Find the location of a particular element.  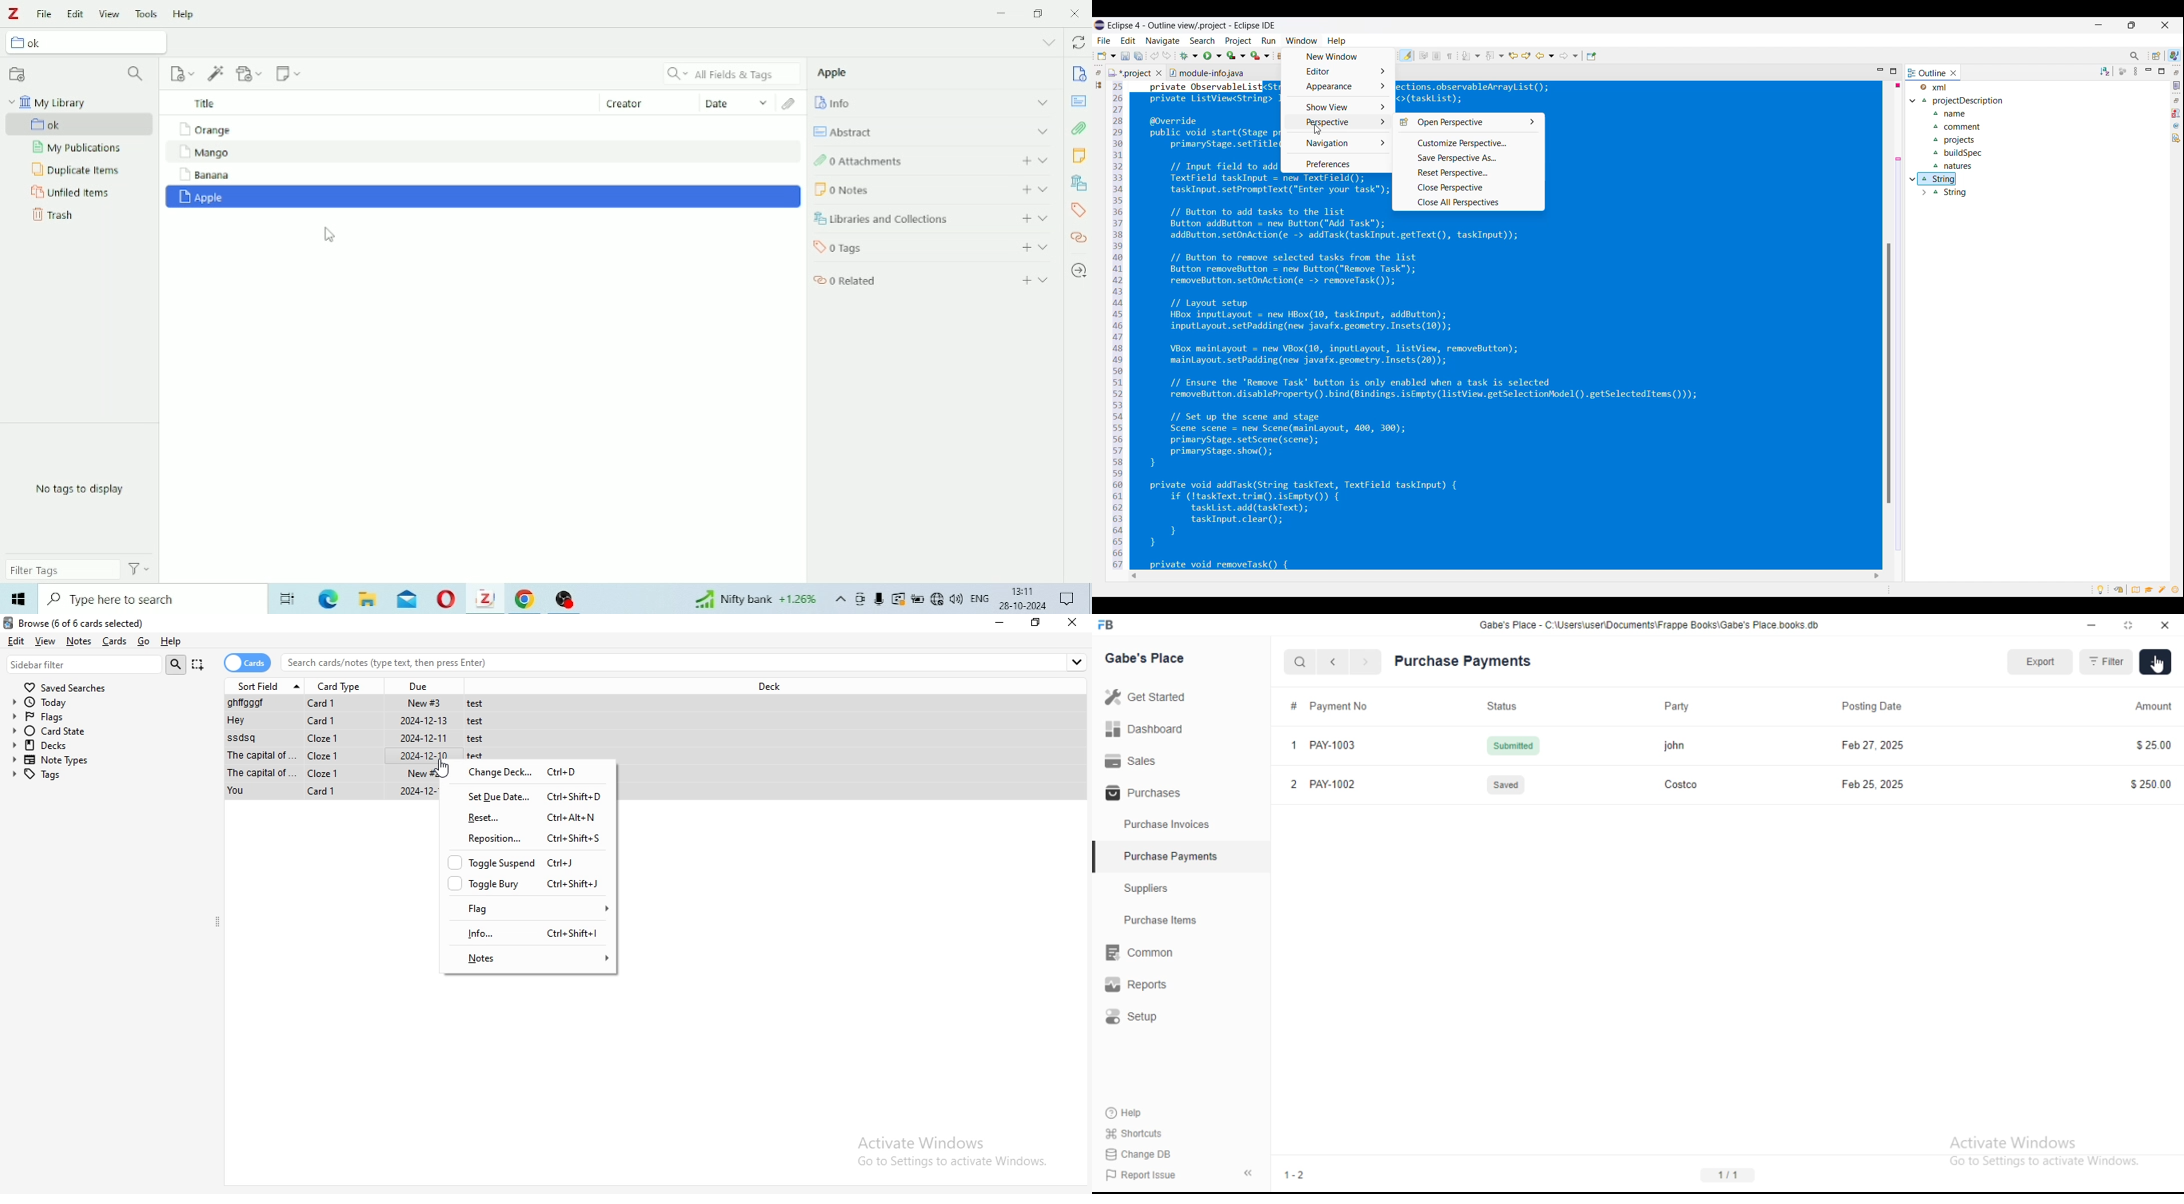

Feb 25, 2025 is located at coordinates (1874, 784).